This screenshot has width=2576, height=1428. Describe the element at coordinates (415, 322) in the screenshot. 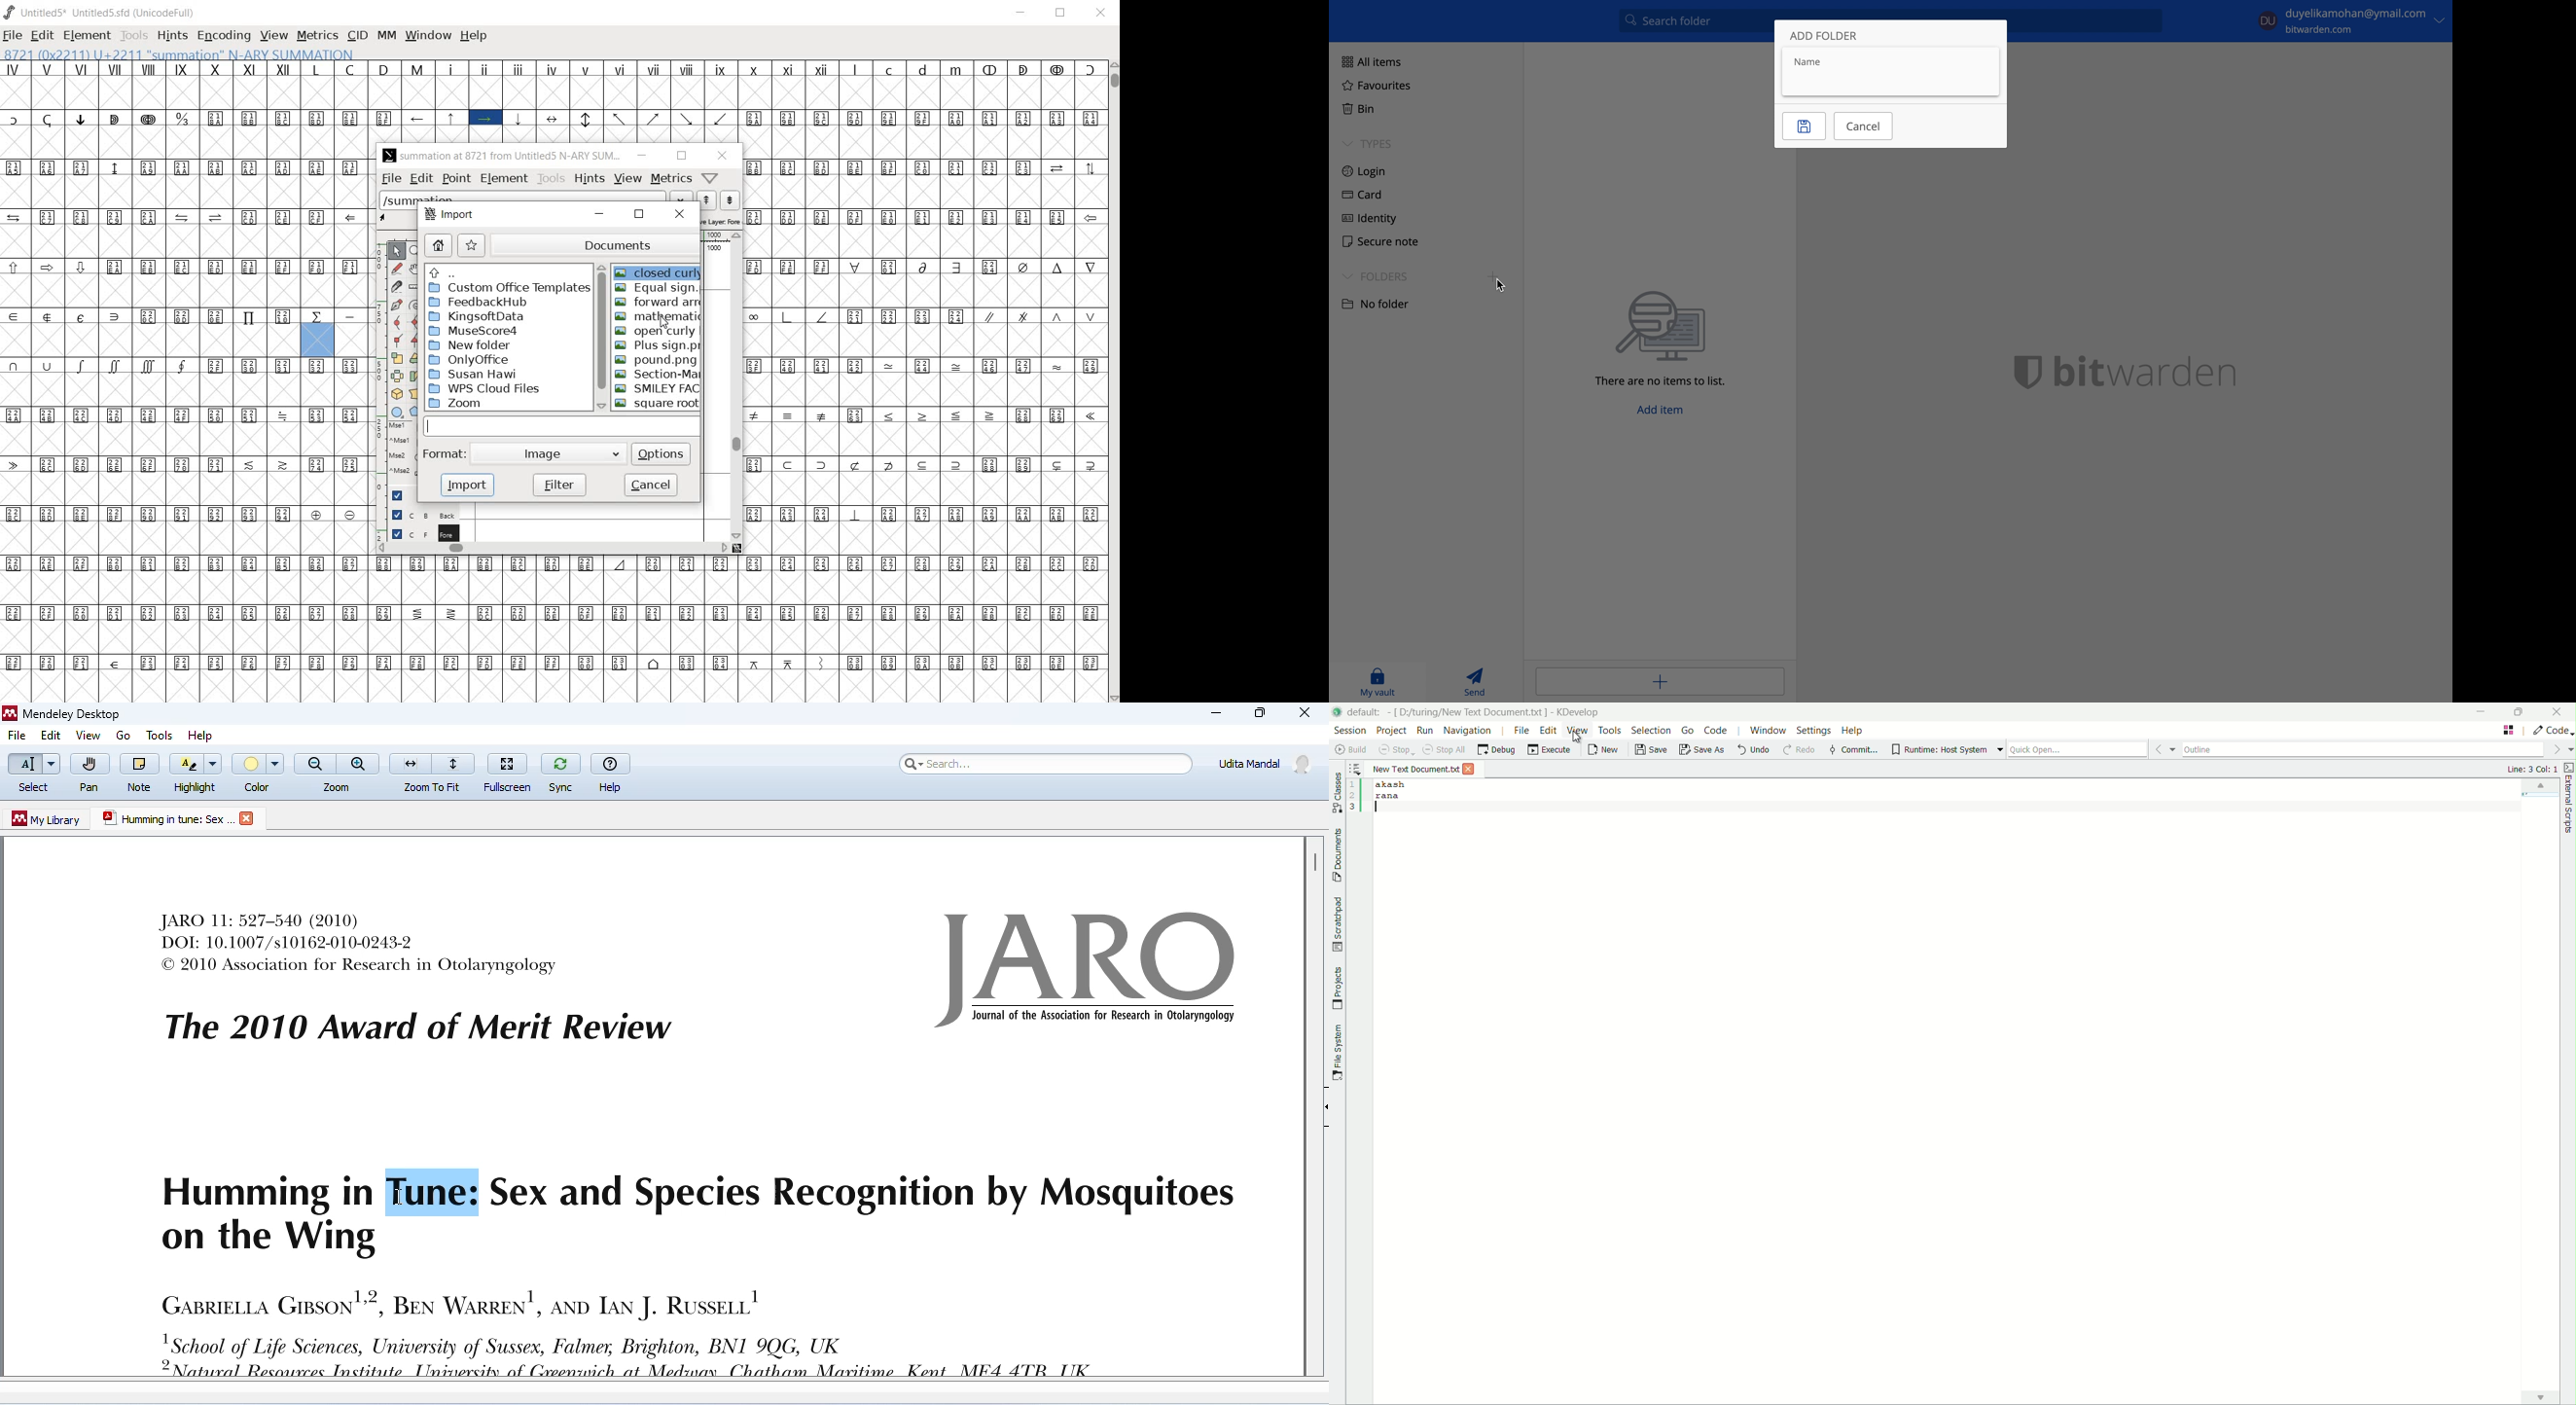

I see `add a curve point always either horizontal or vertical` at that location.